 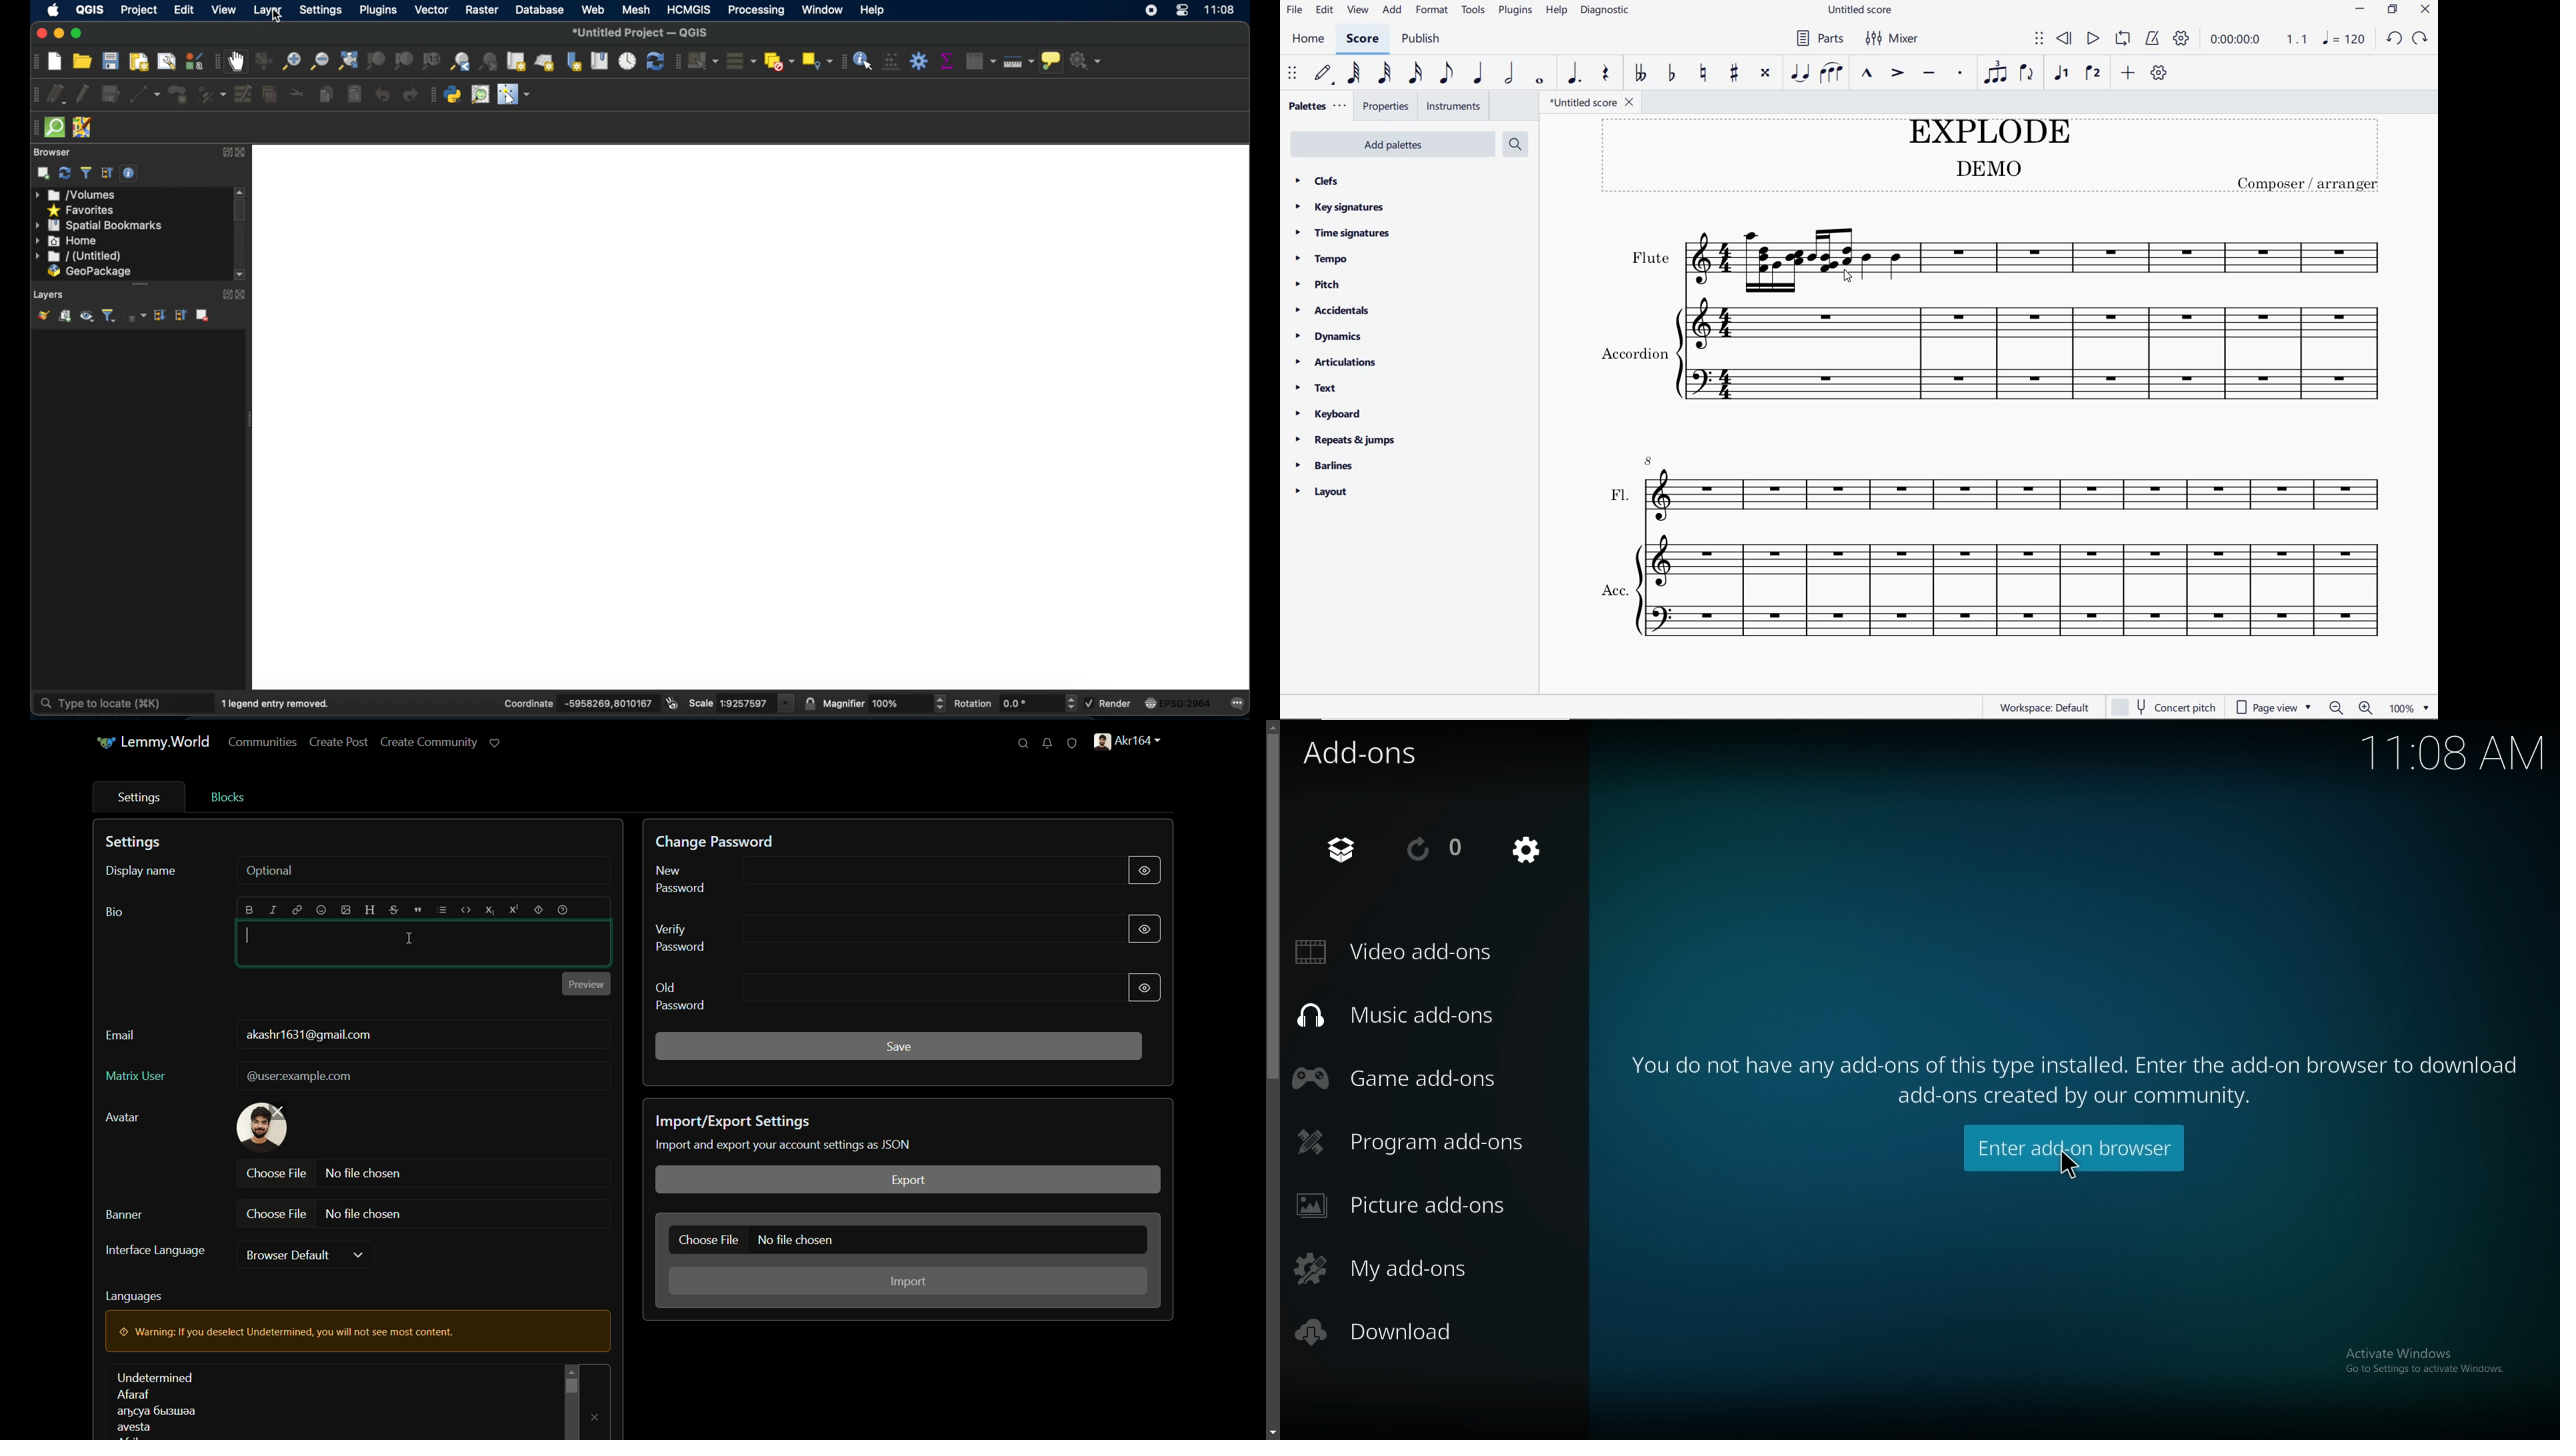 What do you see at coordinates (1318, 389) in the screenshot?
I see `text` at bounding box center [1318, 389].